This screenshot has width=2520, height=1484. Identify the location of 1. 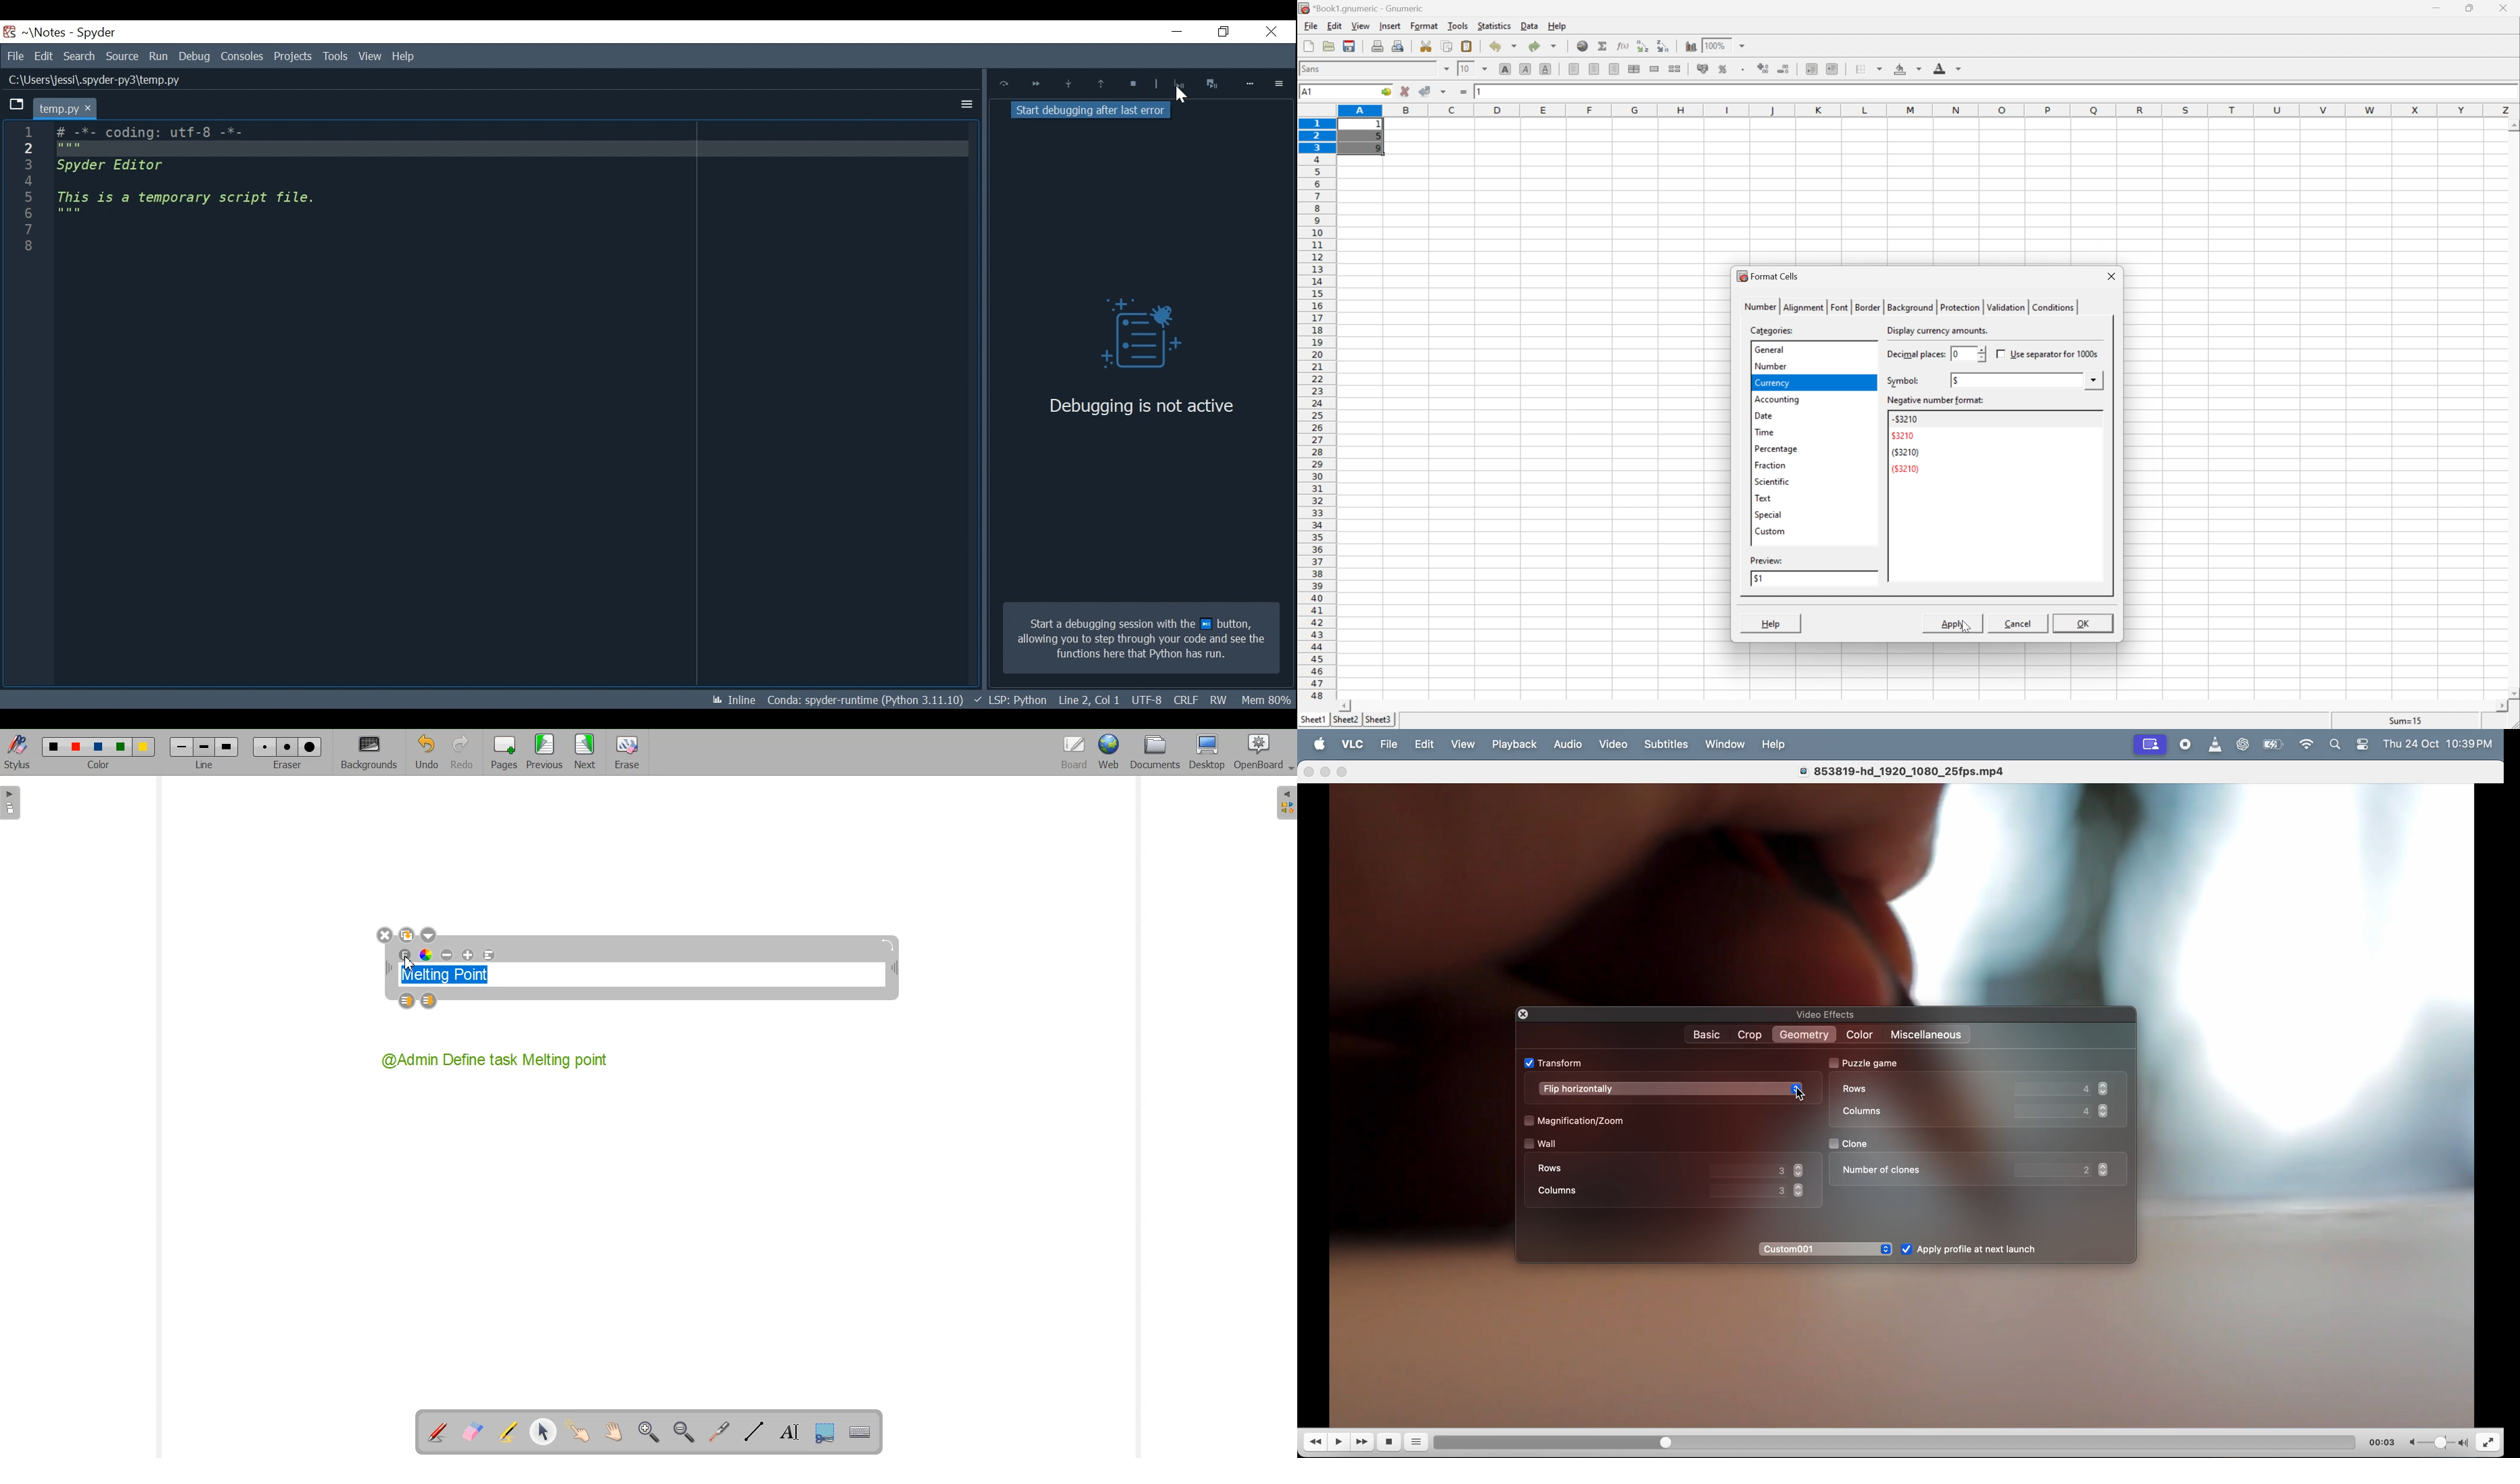
(1481, 90).